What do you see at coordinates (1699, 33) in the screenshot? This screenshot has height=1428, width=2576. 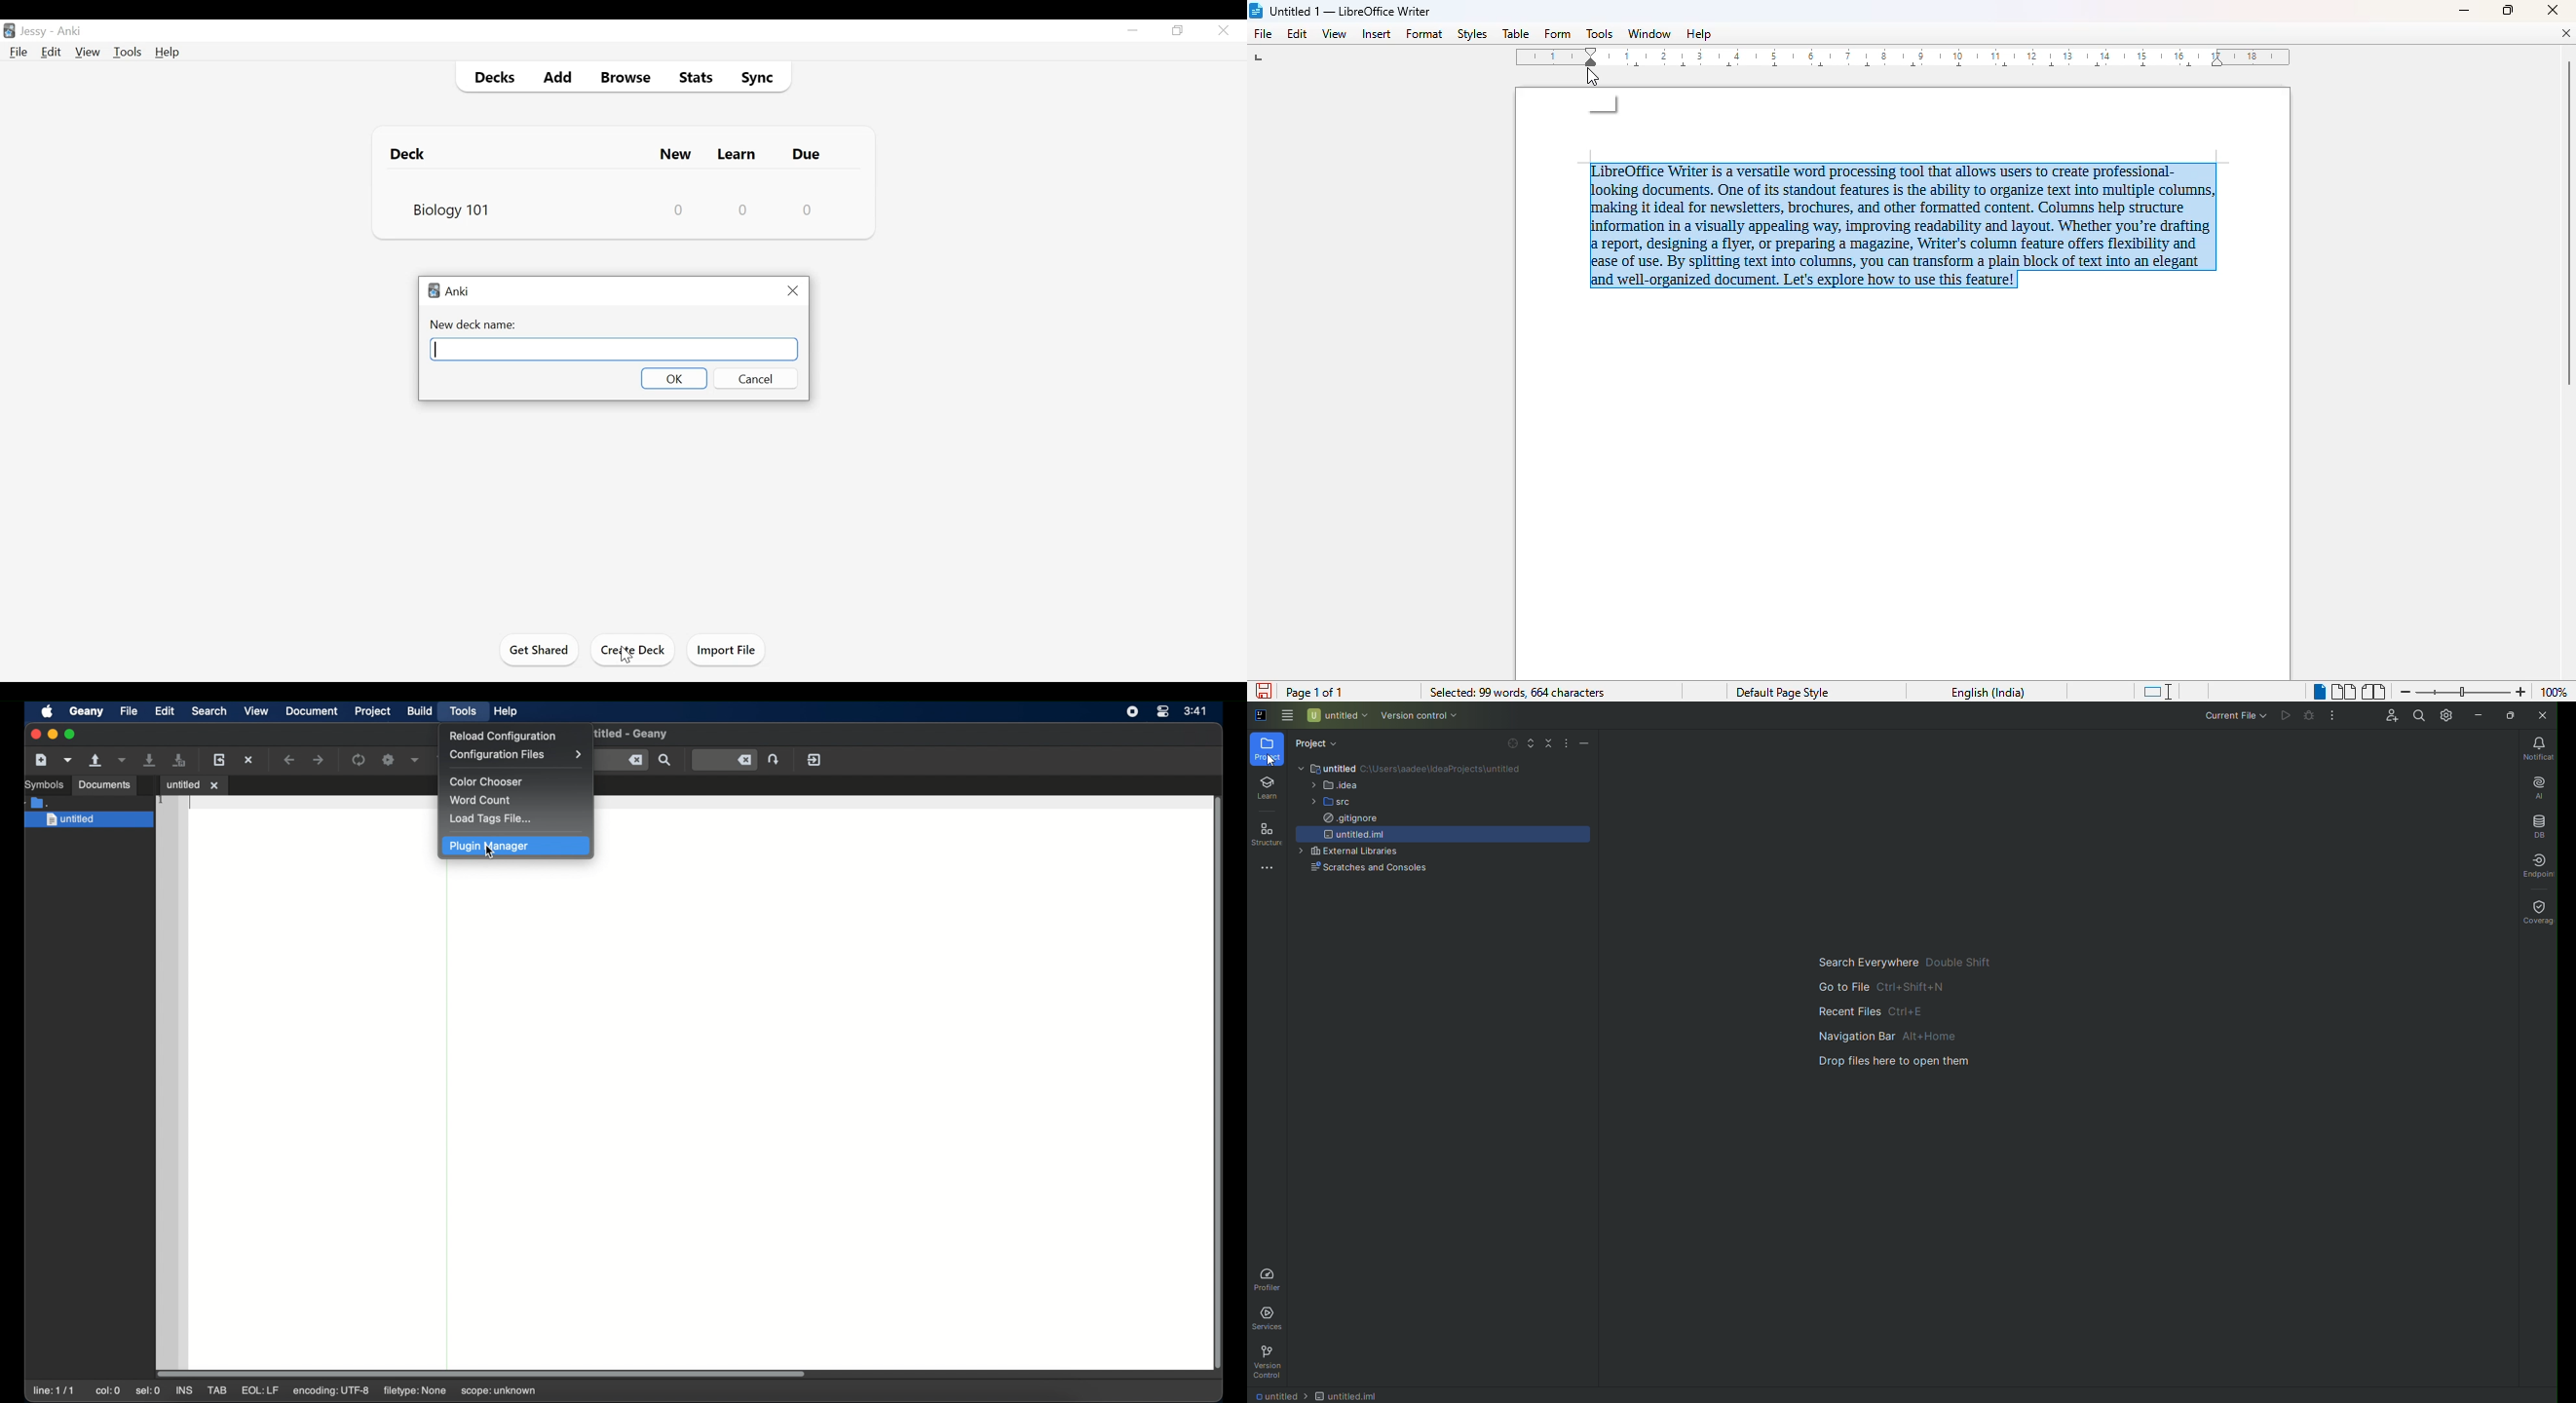 I see `help` at bounding box center [1699, 33].